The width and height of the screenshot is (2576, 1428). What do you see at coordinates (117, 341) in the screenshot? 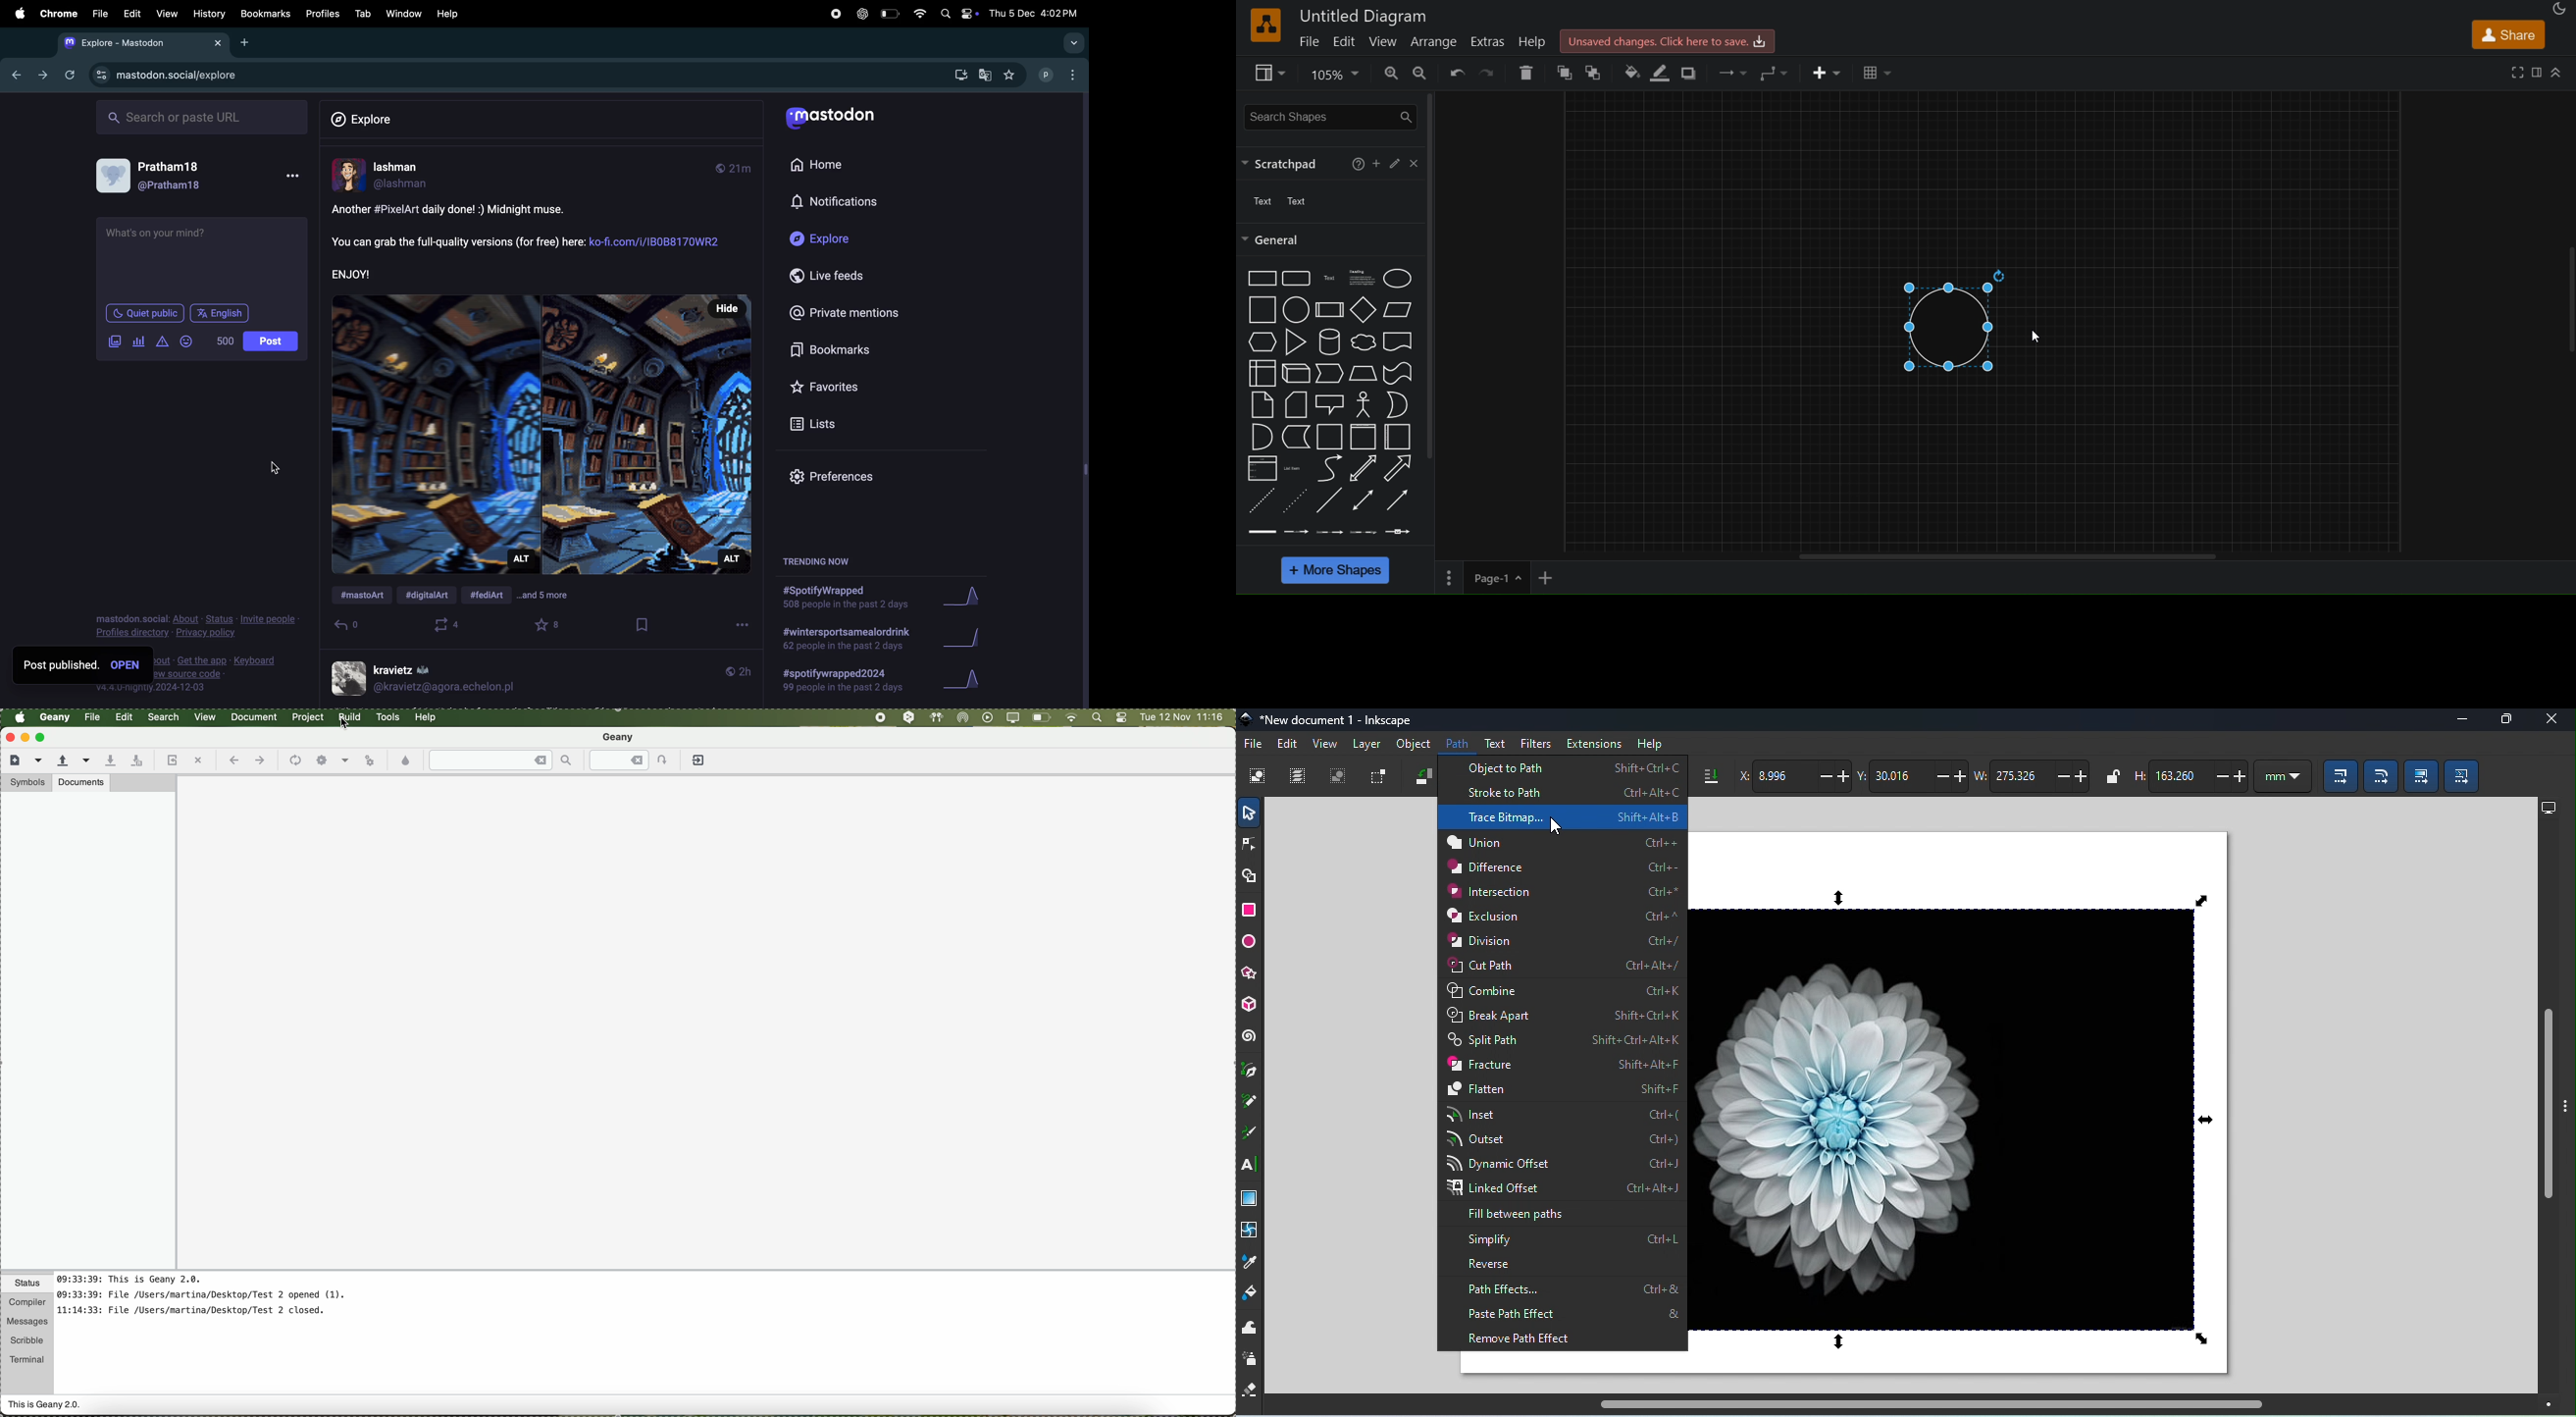
I see `images` at bounding box center [117, 341].